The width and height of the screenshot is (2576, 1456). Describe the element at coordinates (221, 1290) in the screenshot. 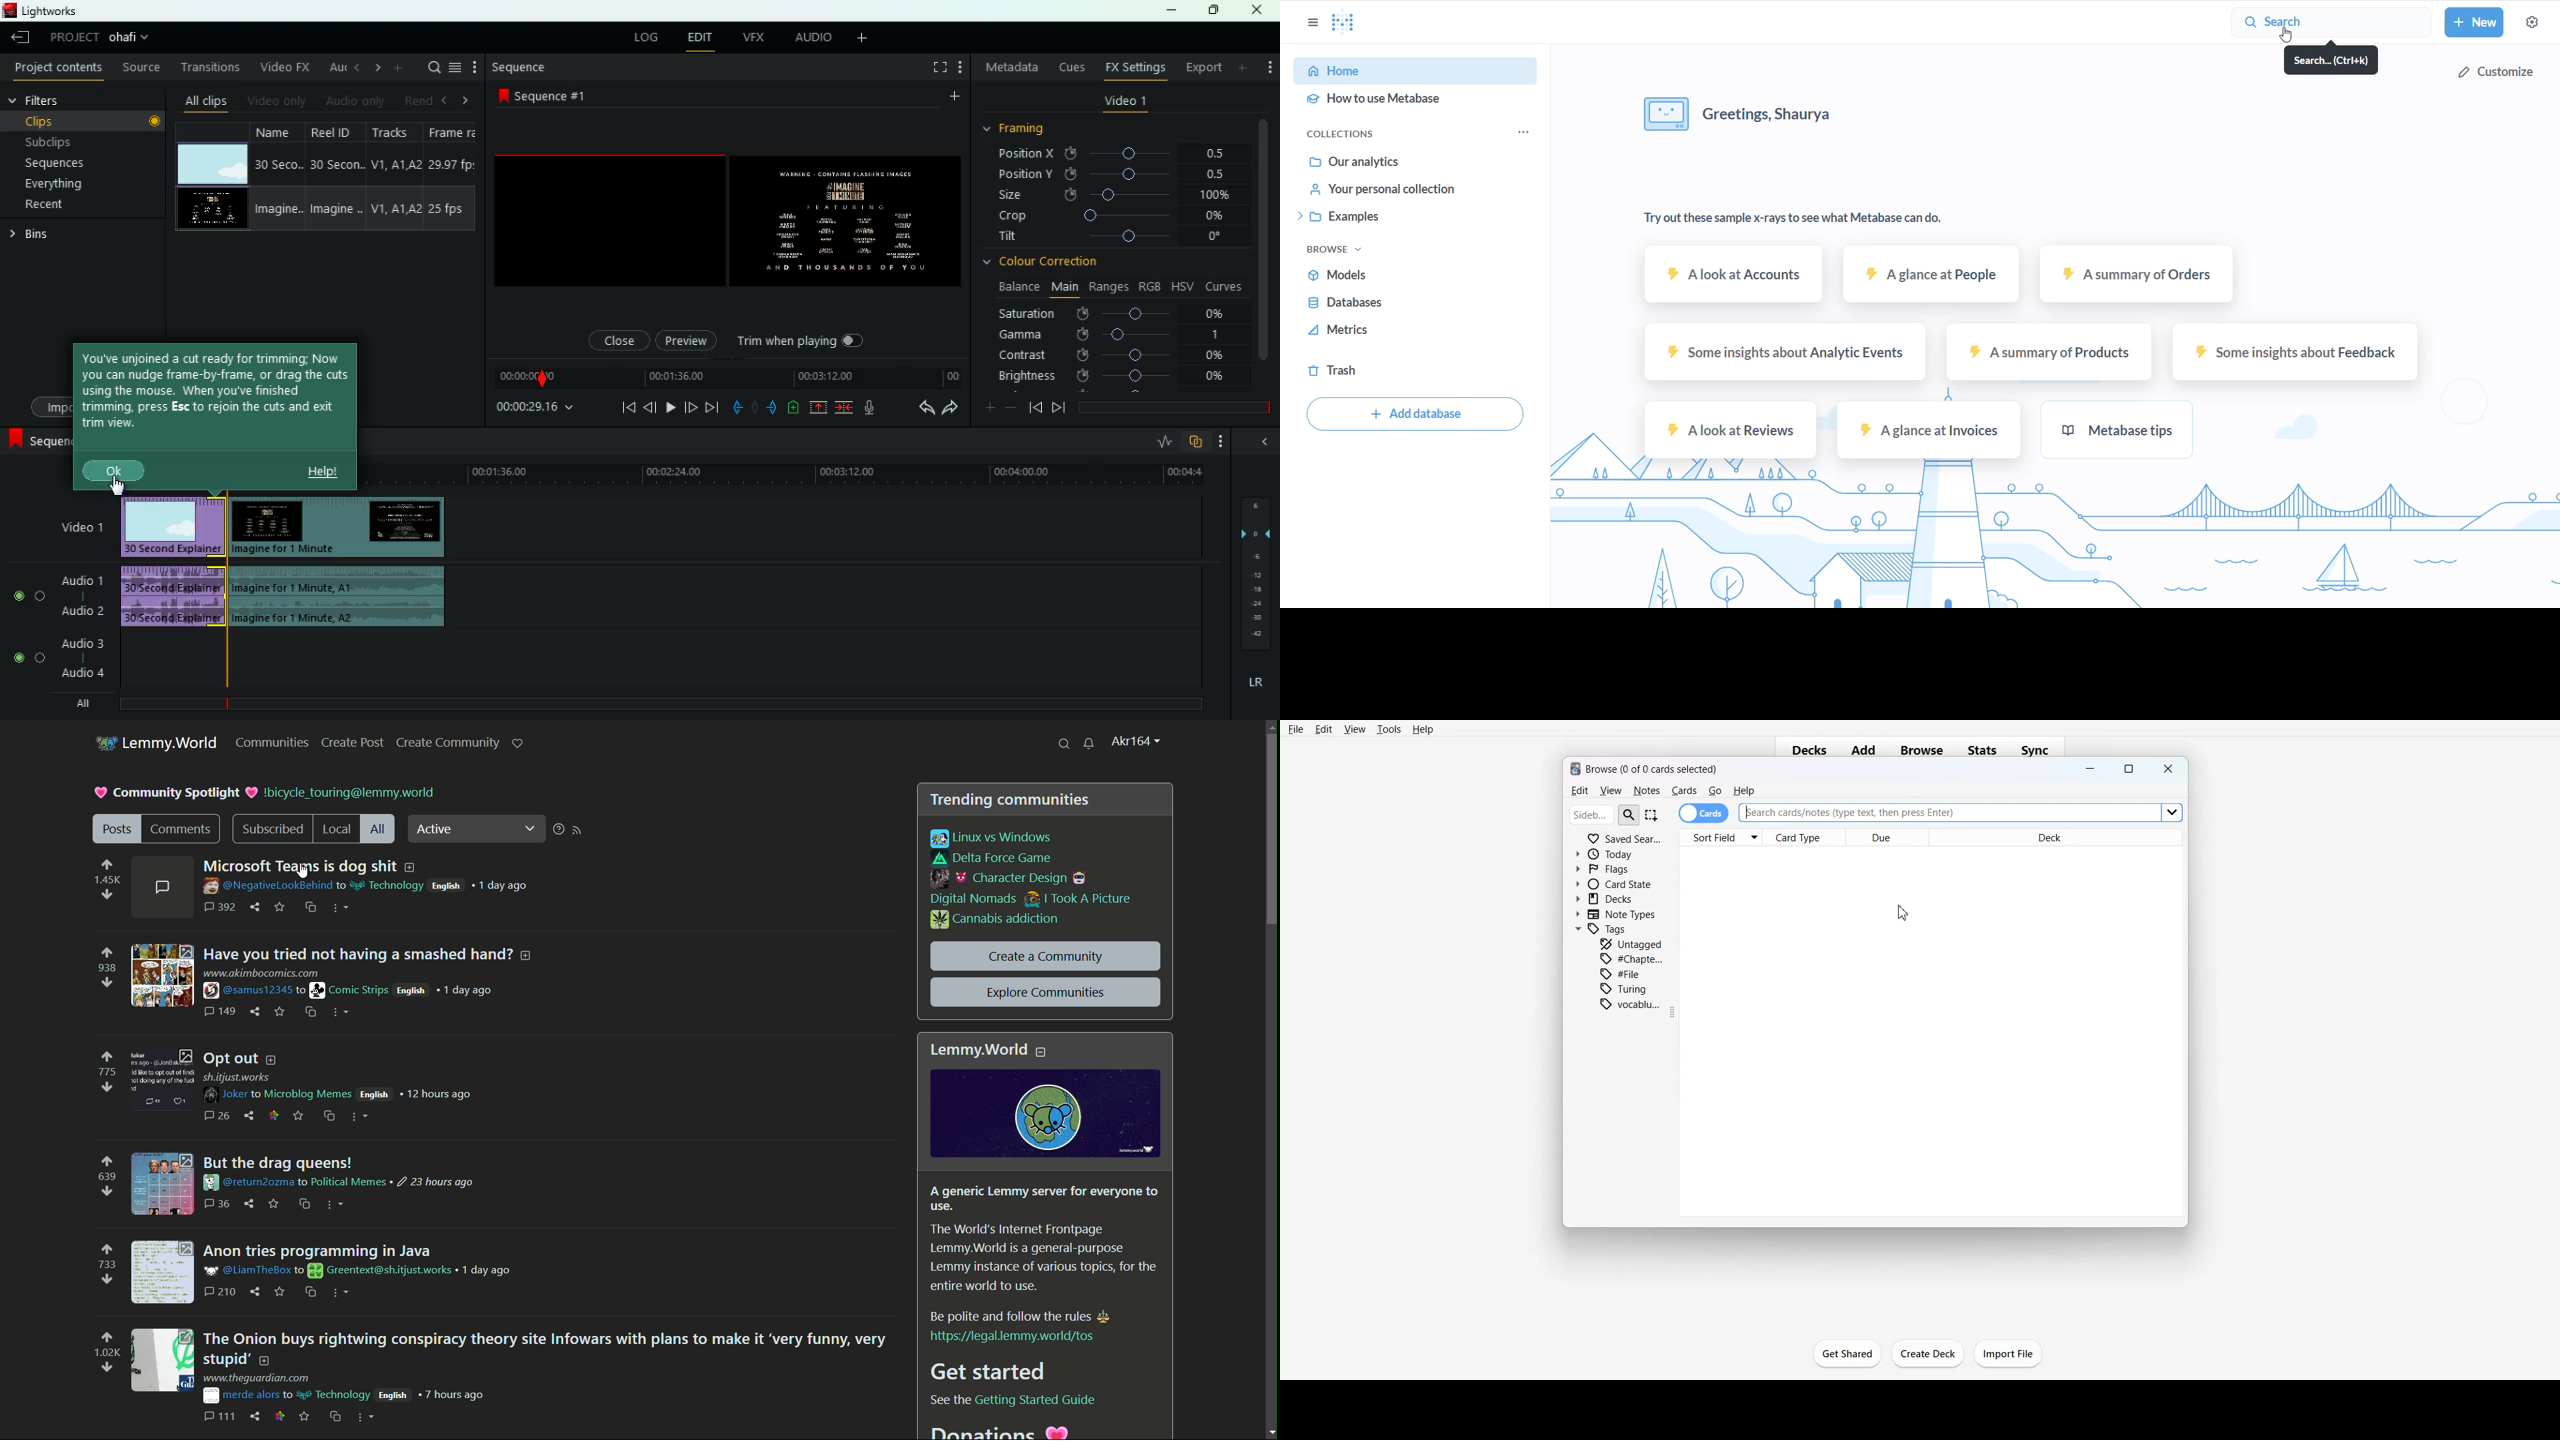

I see `comments` at that location.